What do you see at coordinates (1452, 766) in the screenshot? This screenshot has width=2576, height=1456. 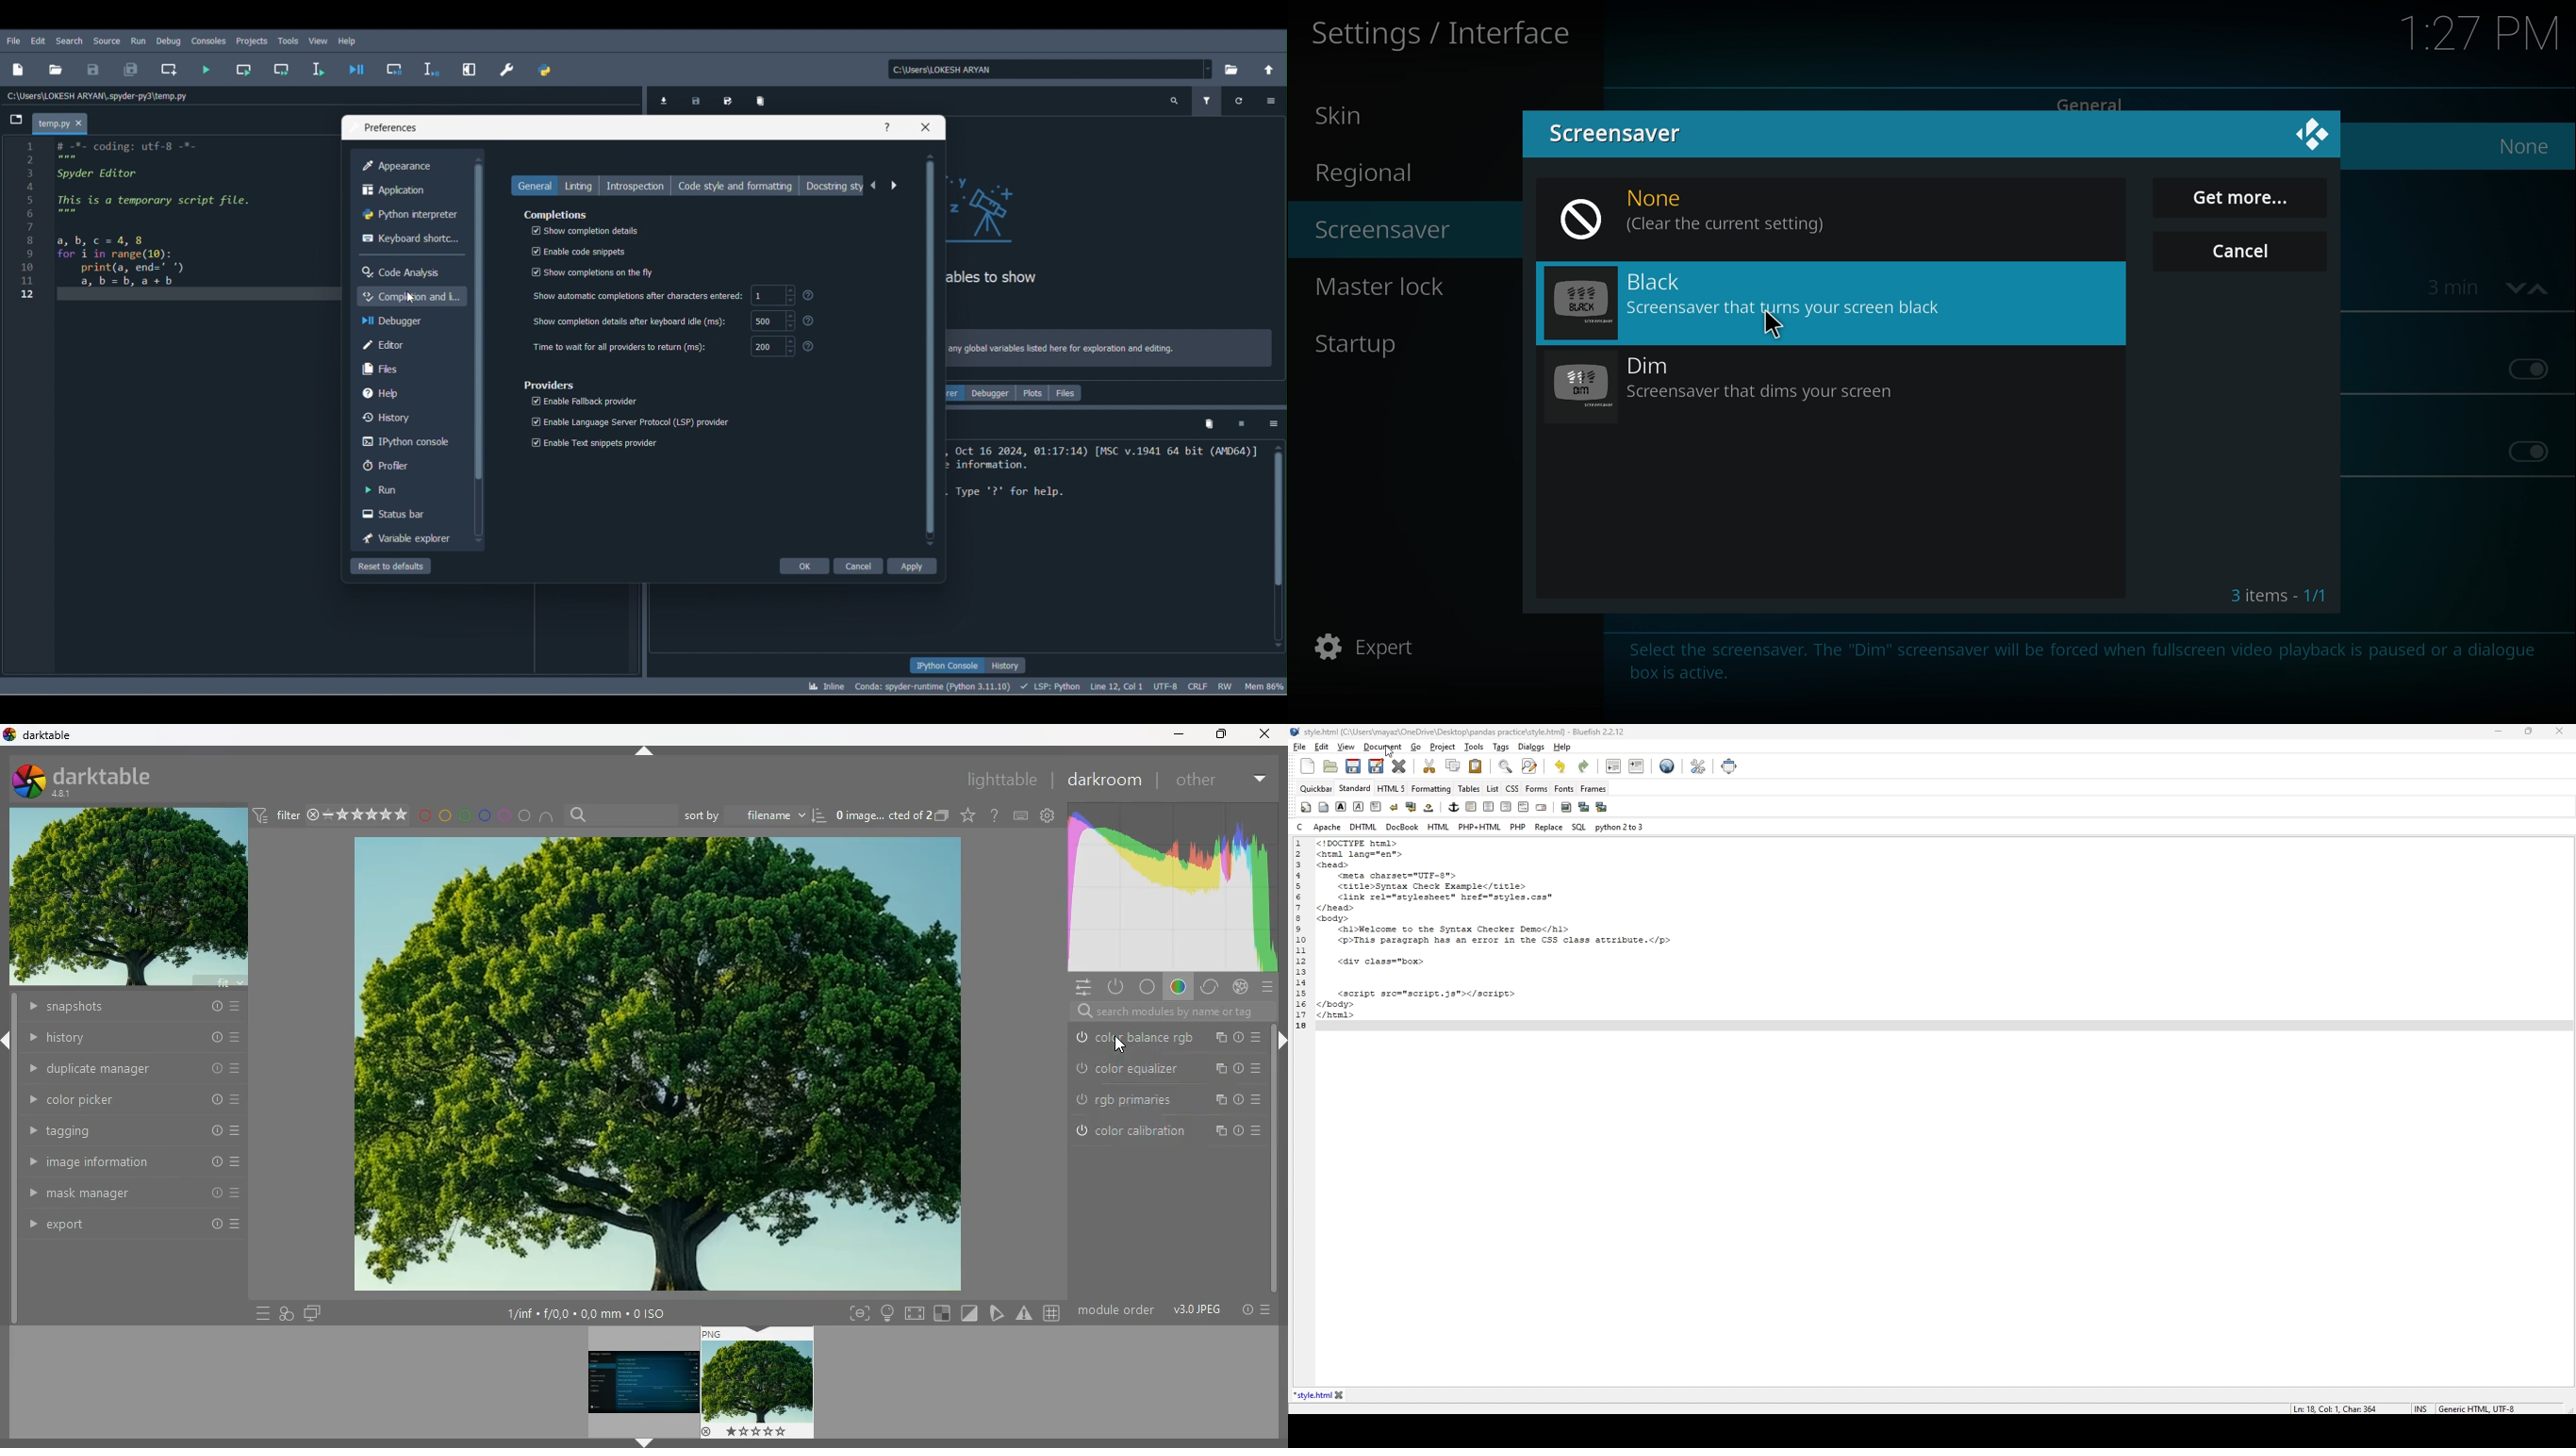 I see `copy` at bounding box center [1452, 766].